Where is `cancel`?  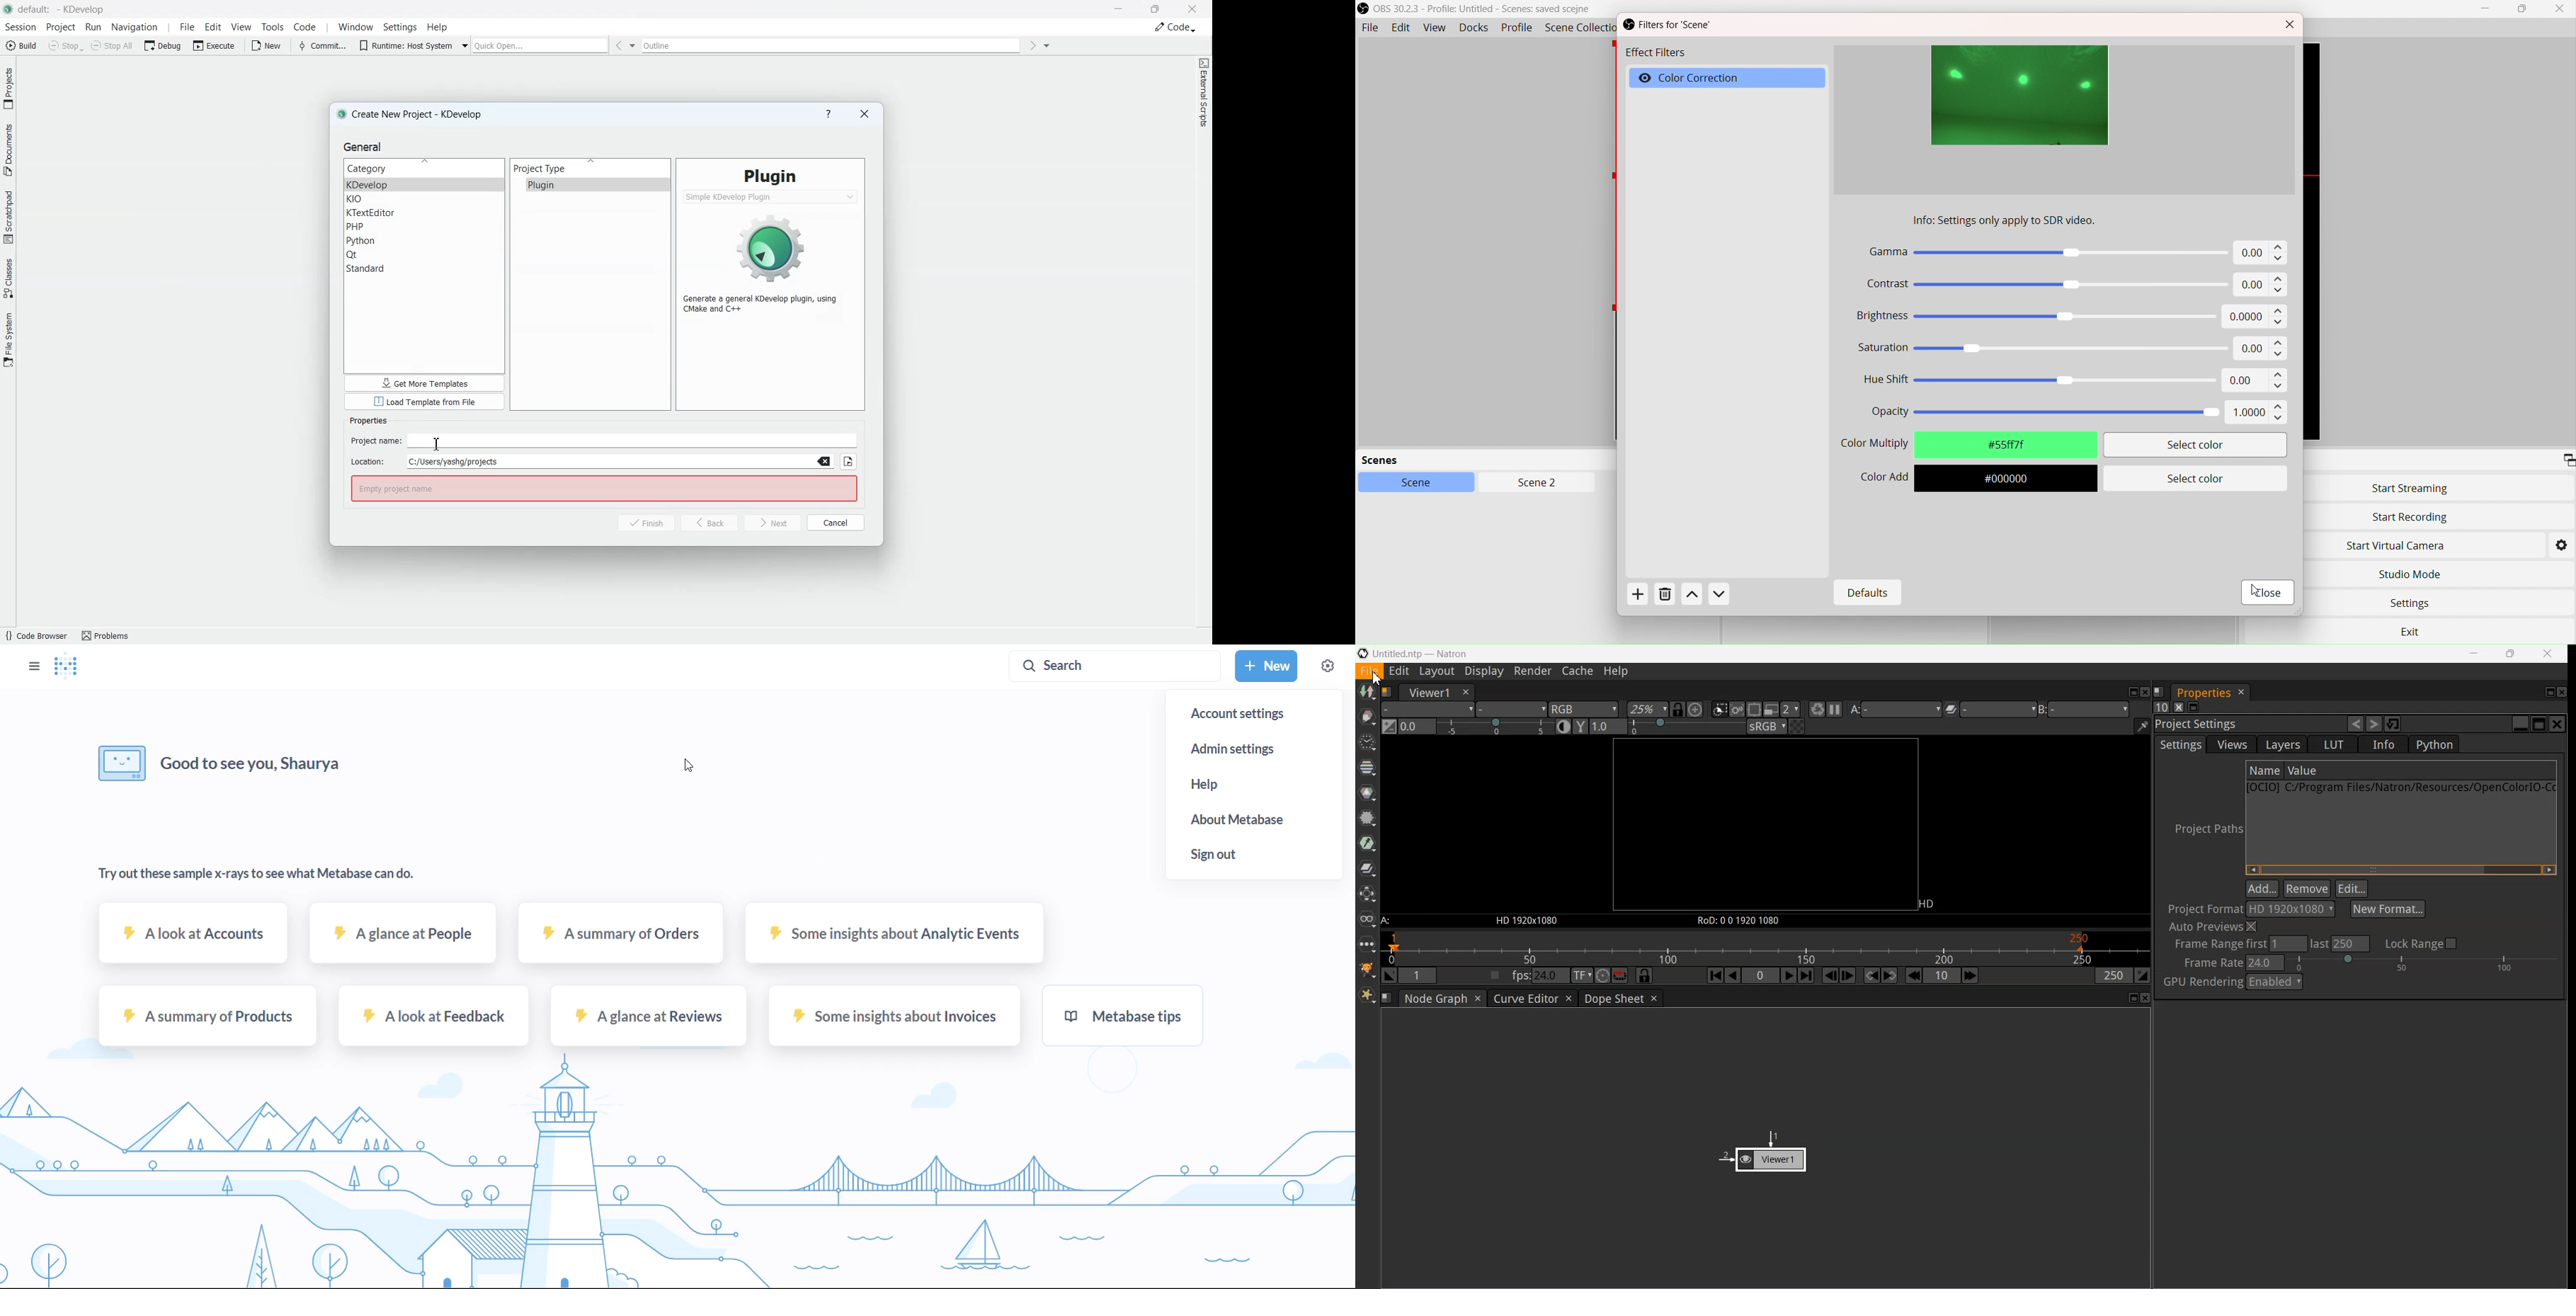 cancel is located at coordinates (836, 521).